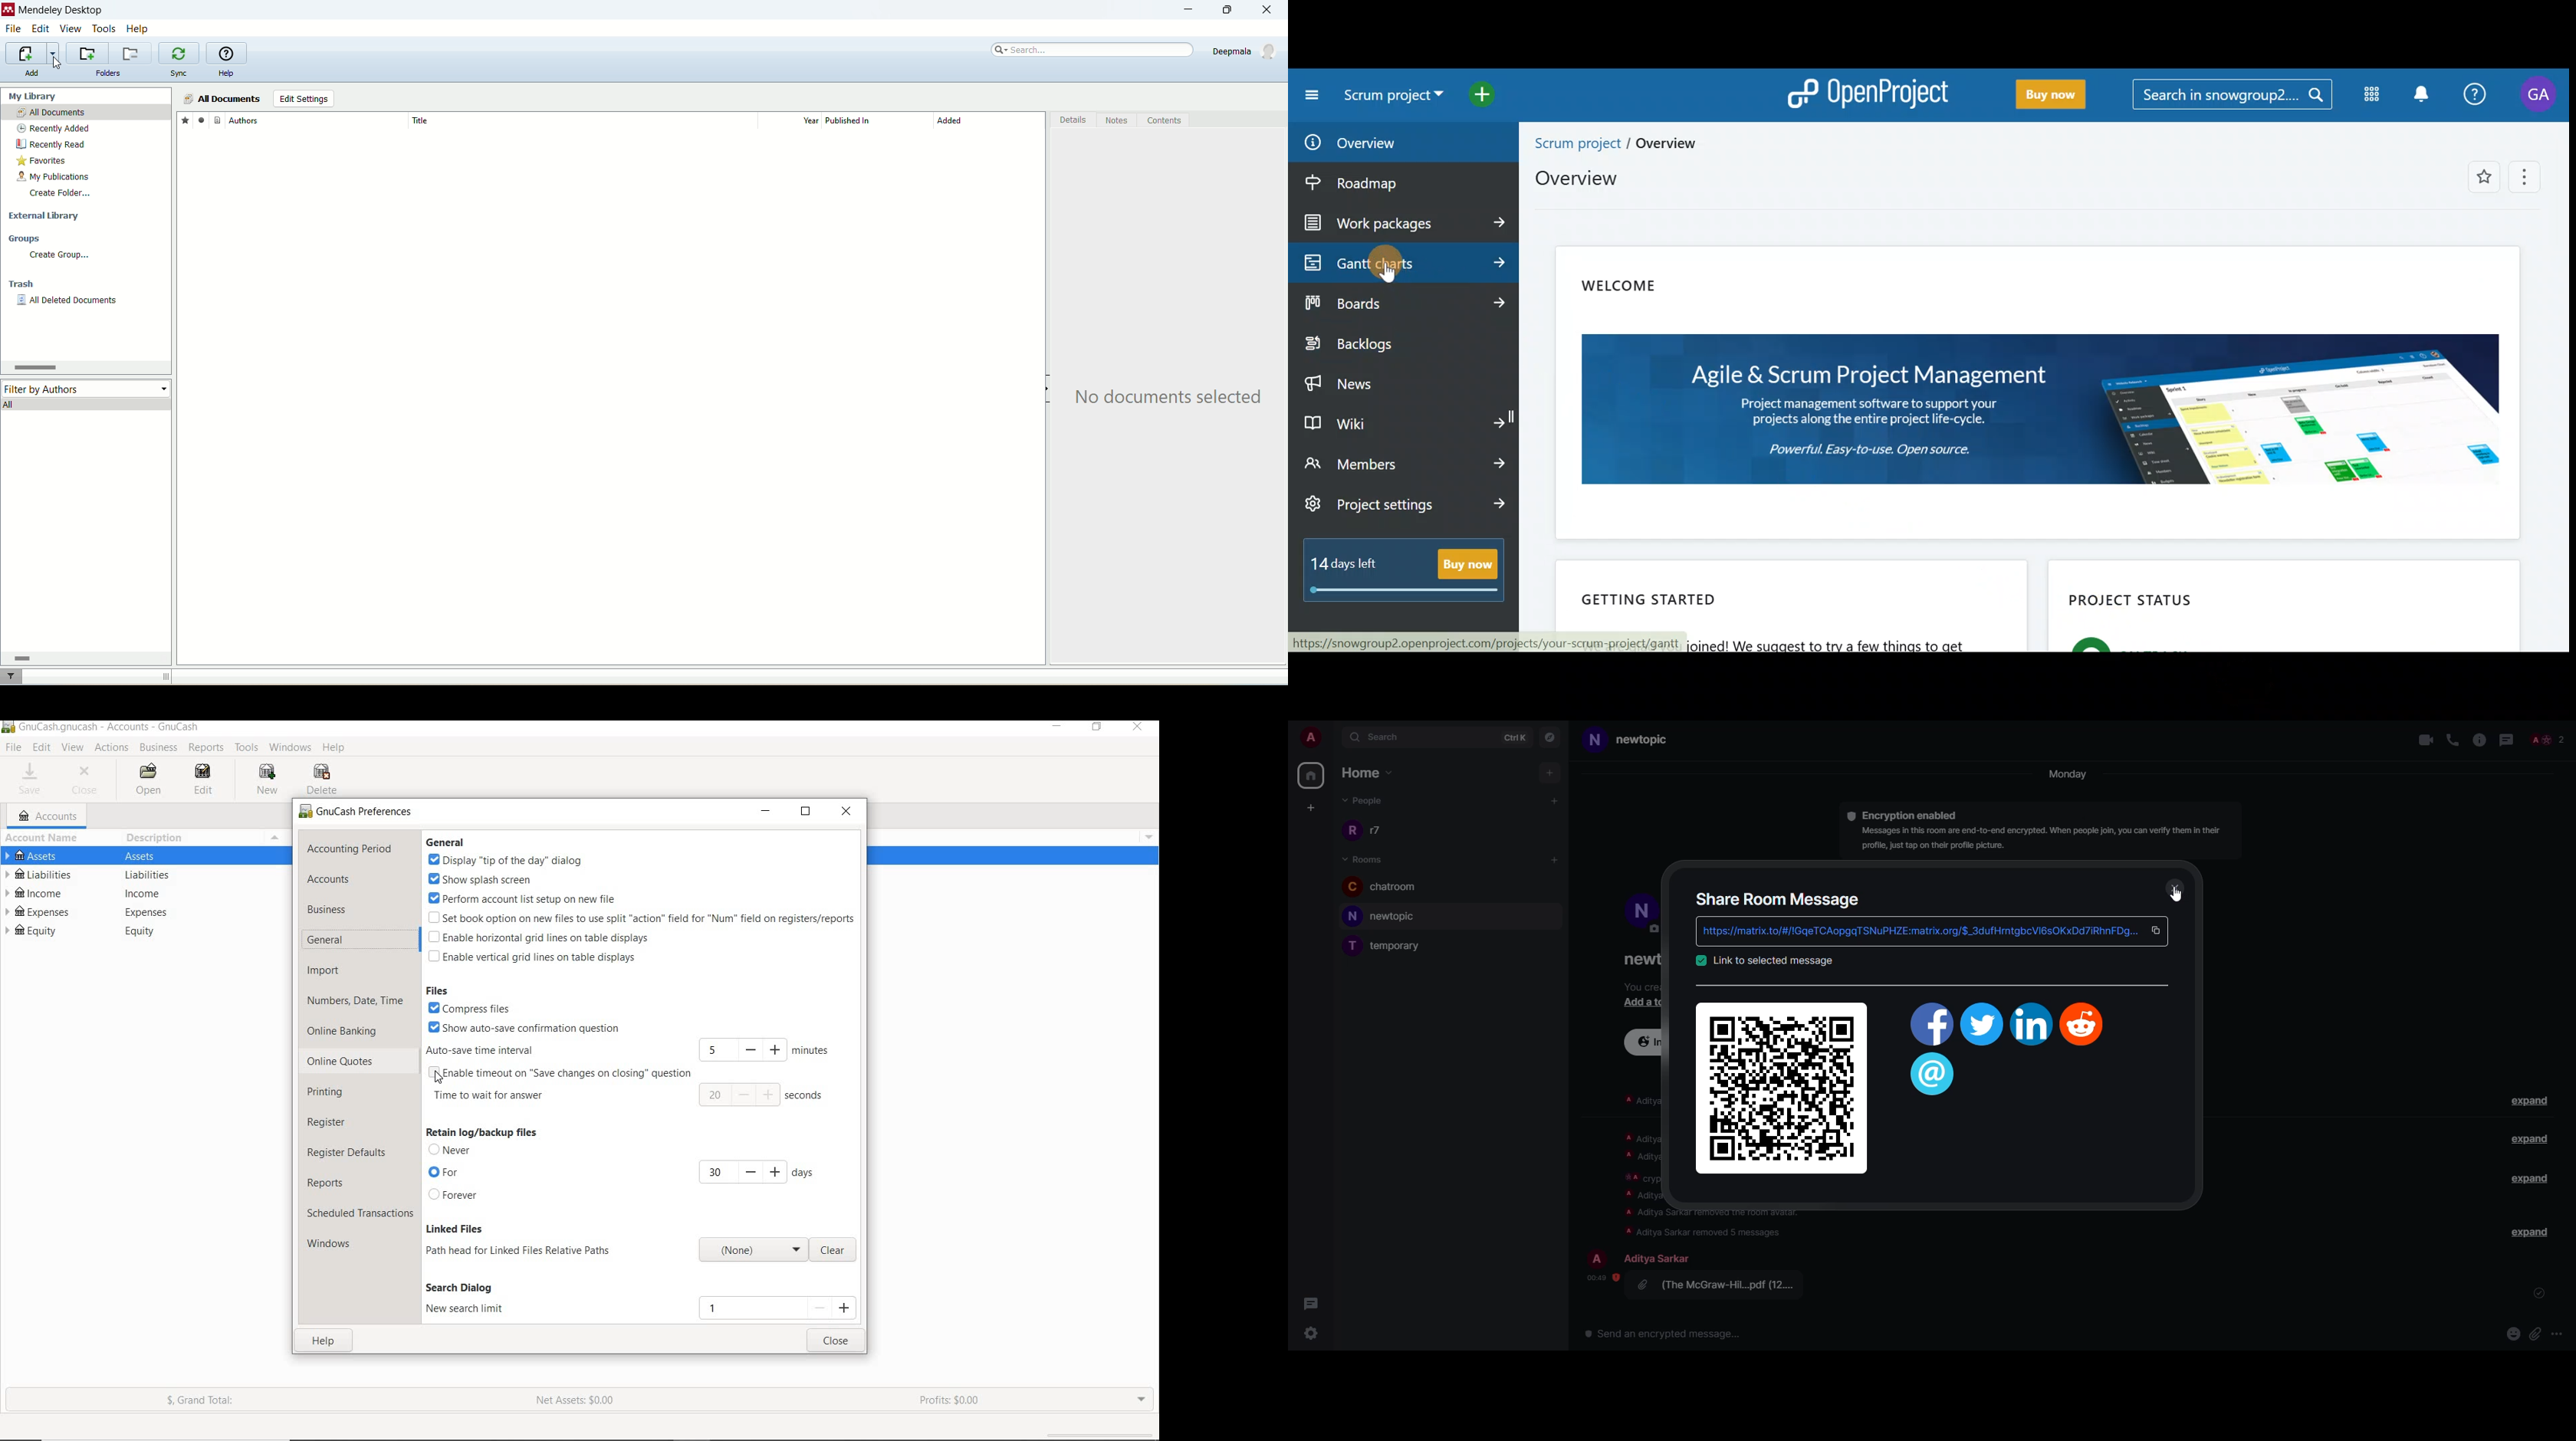 Image resolution: width=2576 pixels, height=1456 pixels. I want to click on NUMBER OF MINUTE UNTIL SAVING DATA, so click(763, 1048).